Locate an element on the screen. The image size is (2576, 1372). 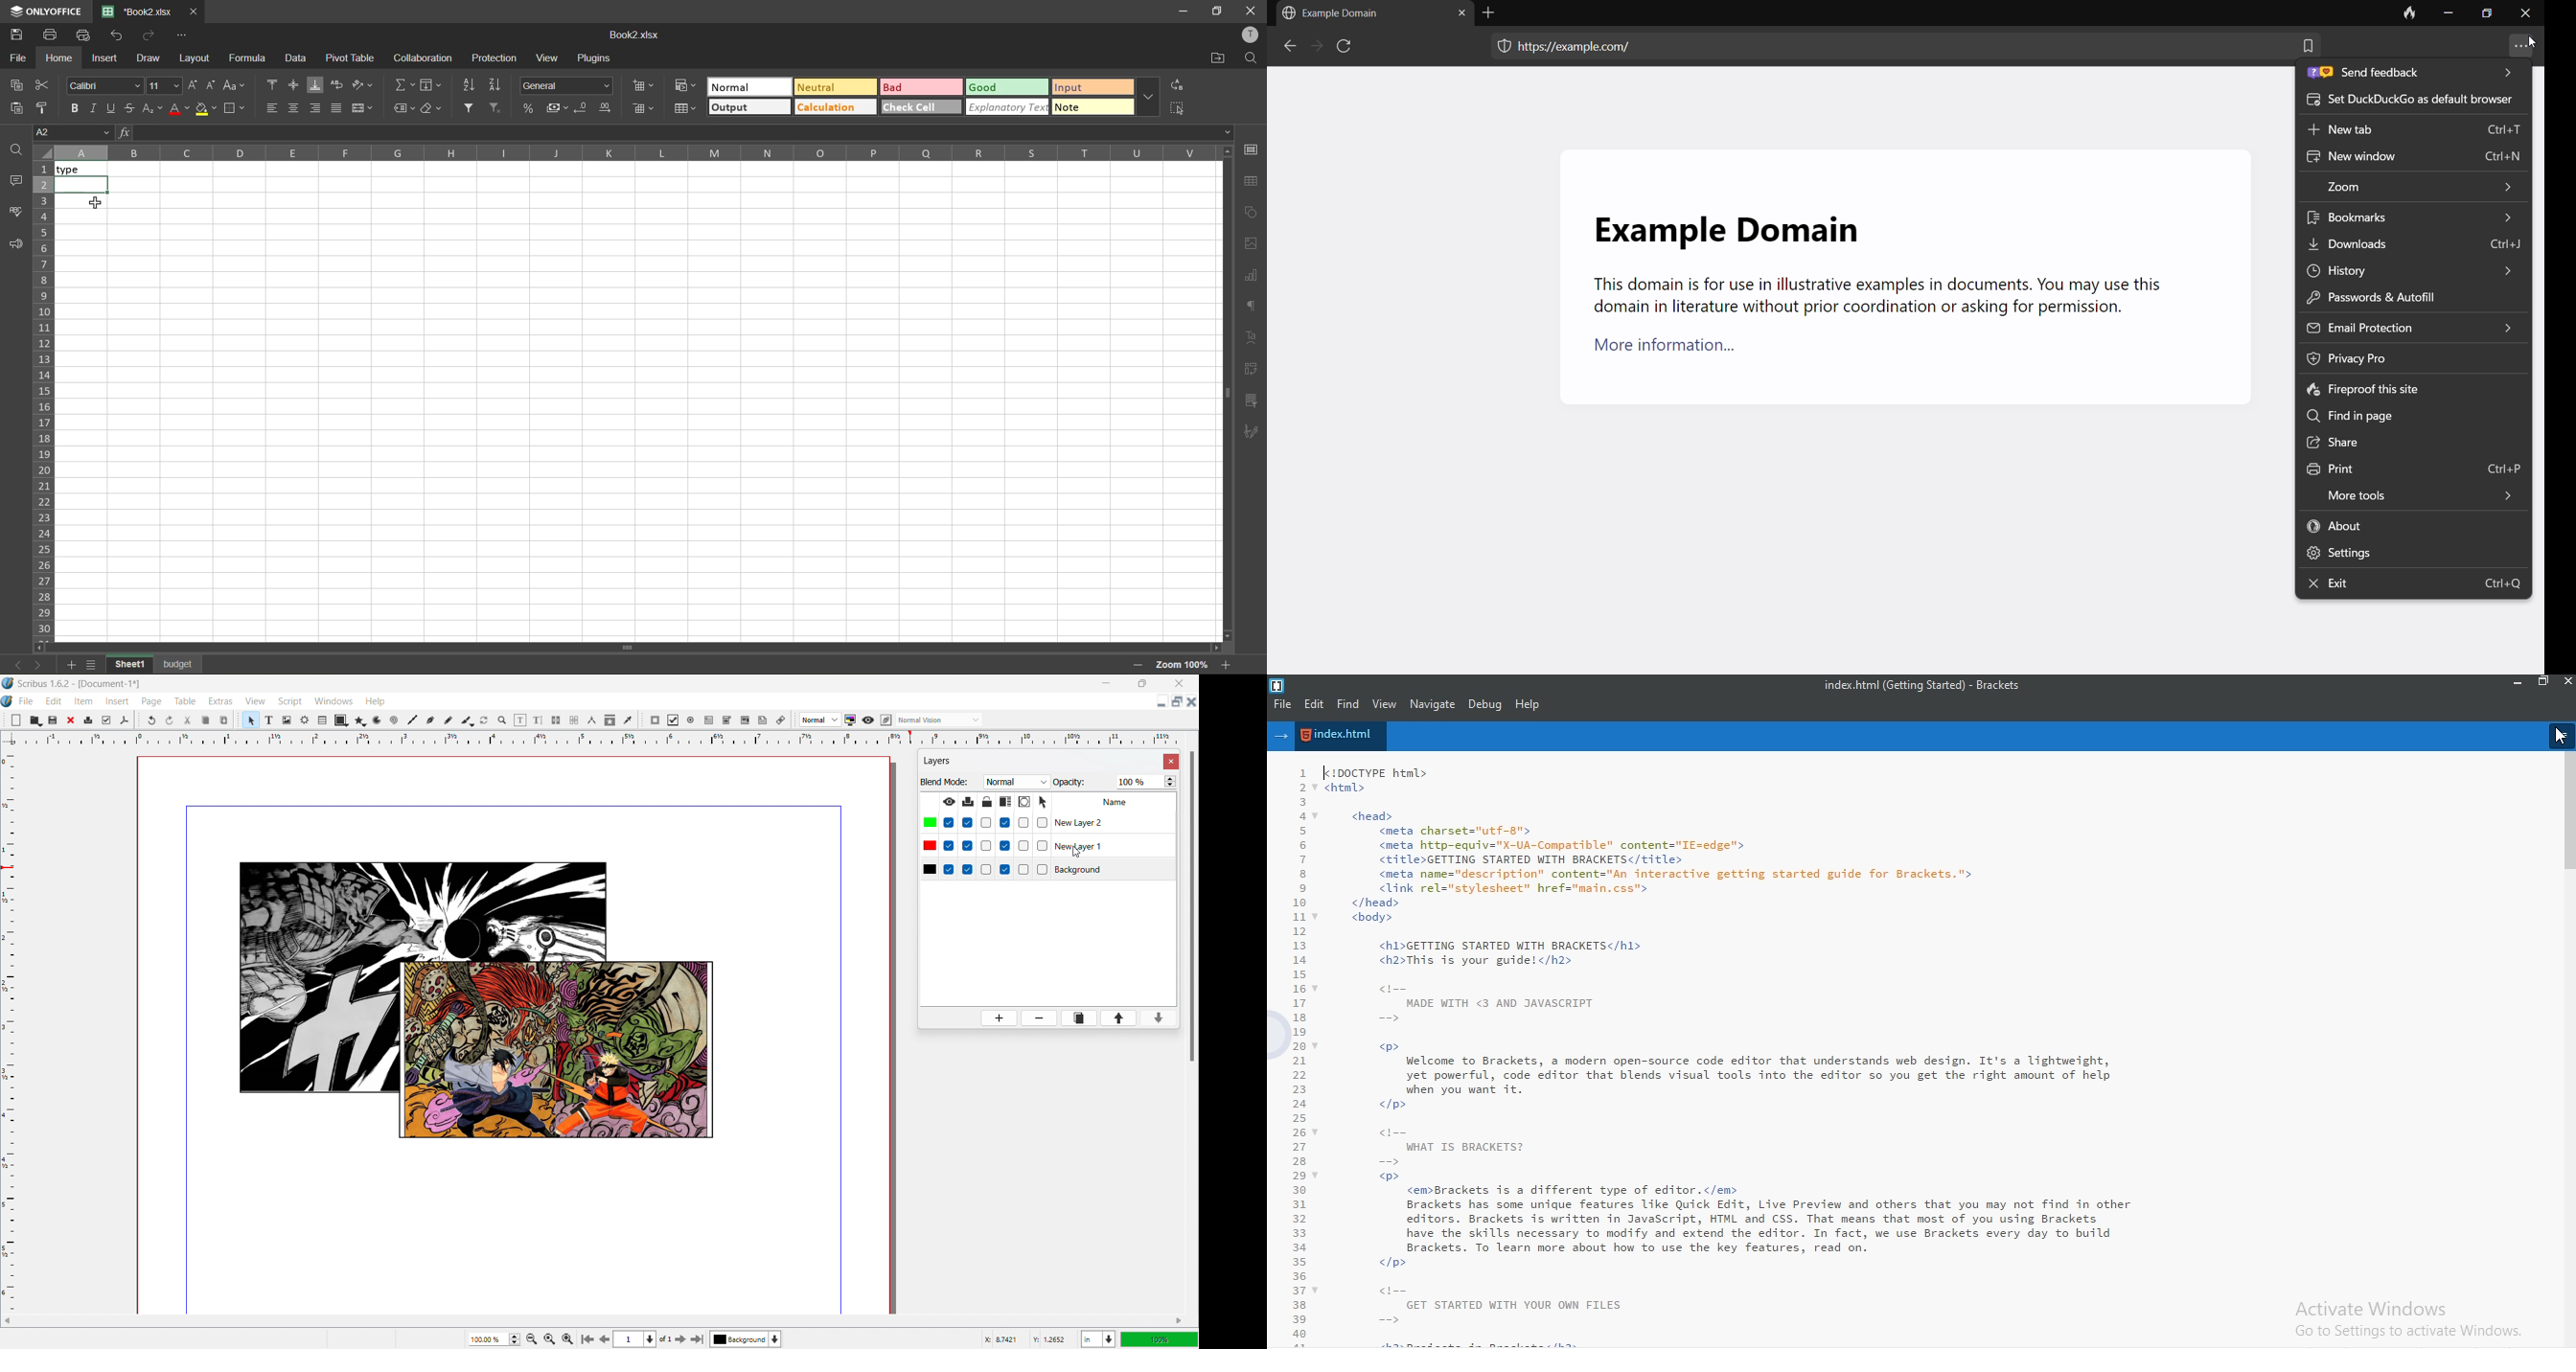
measurements is located at coordinates (592, 720).